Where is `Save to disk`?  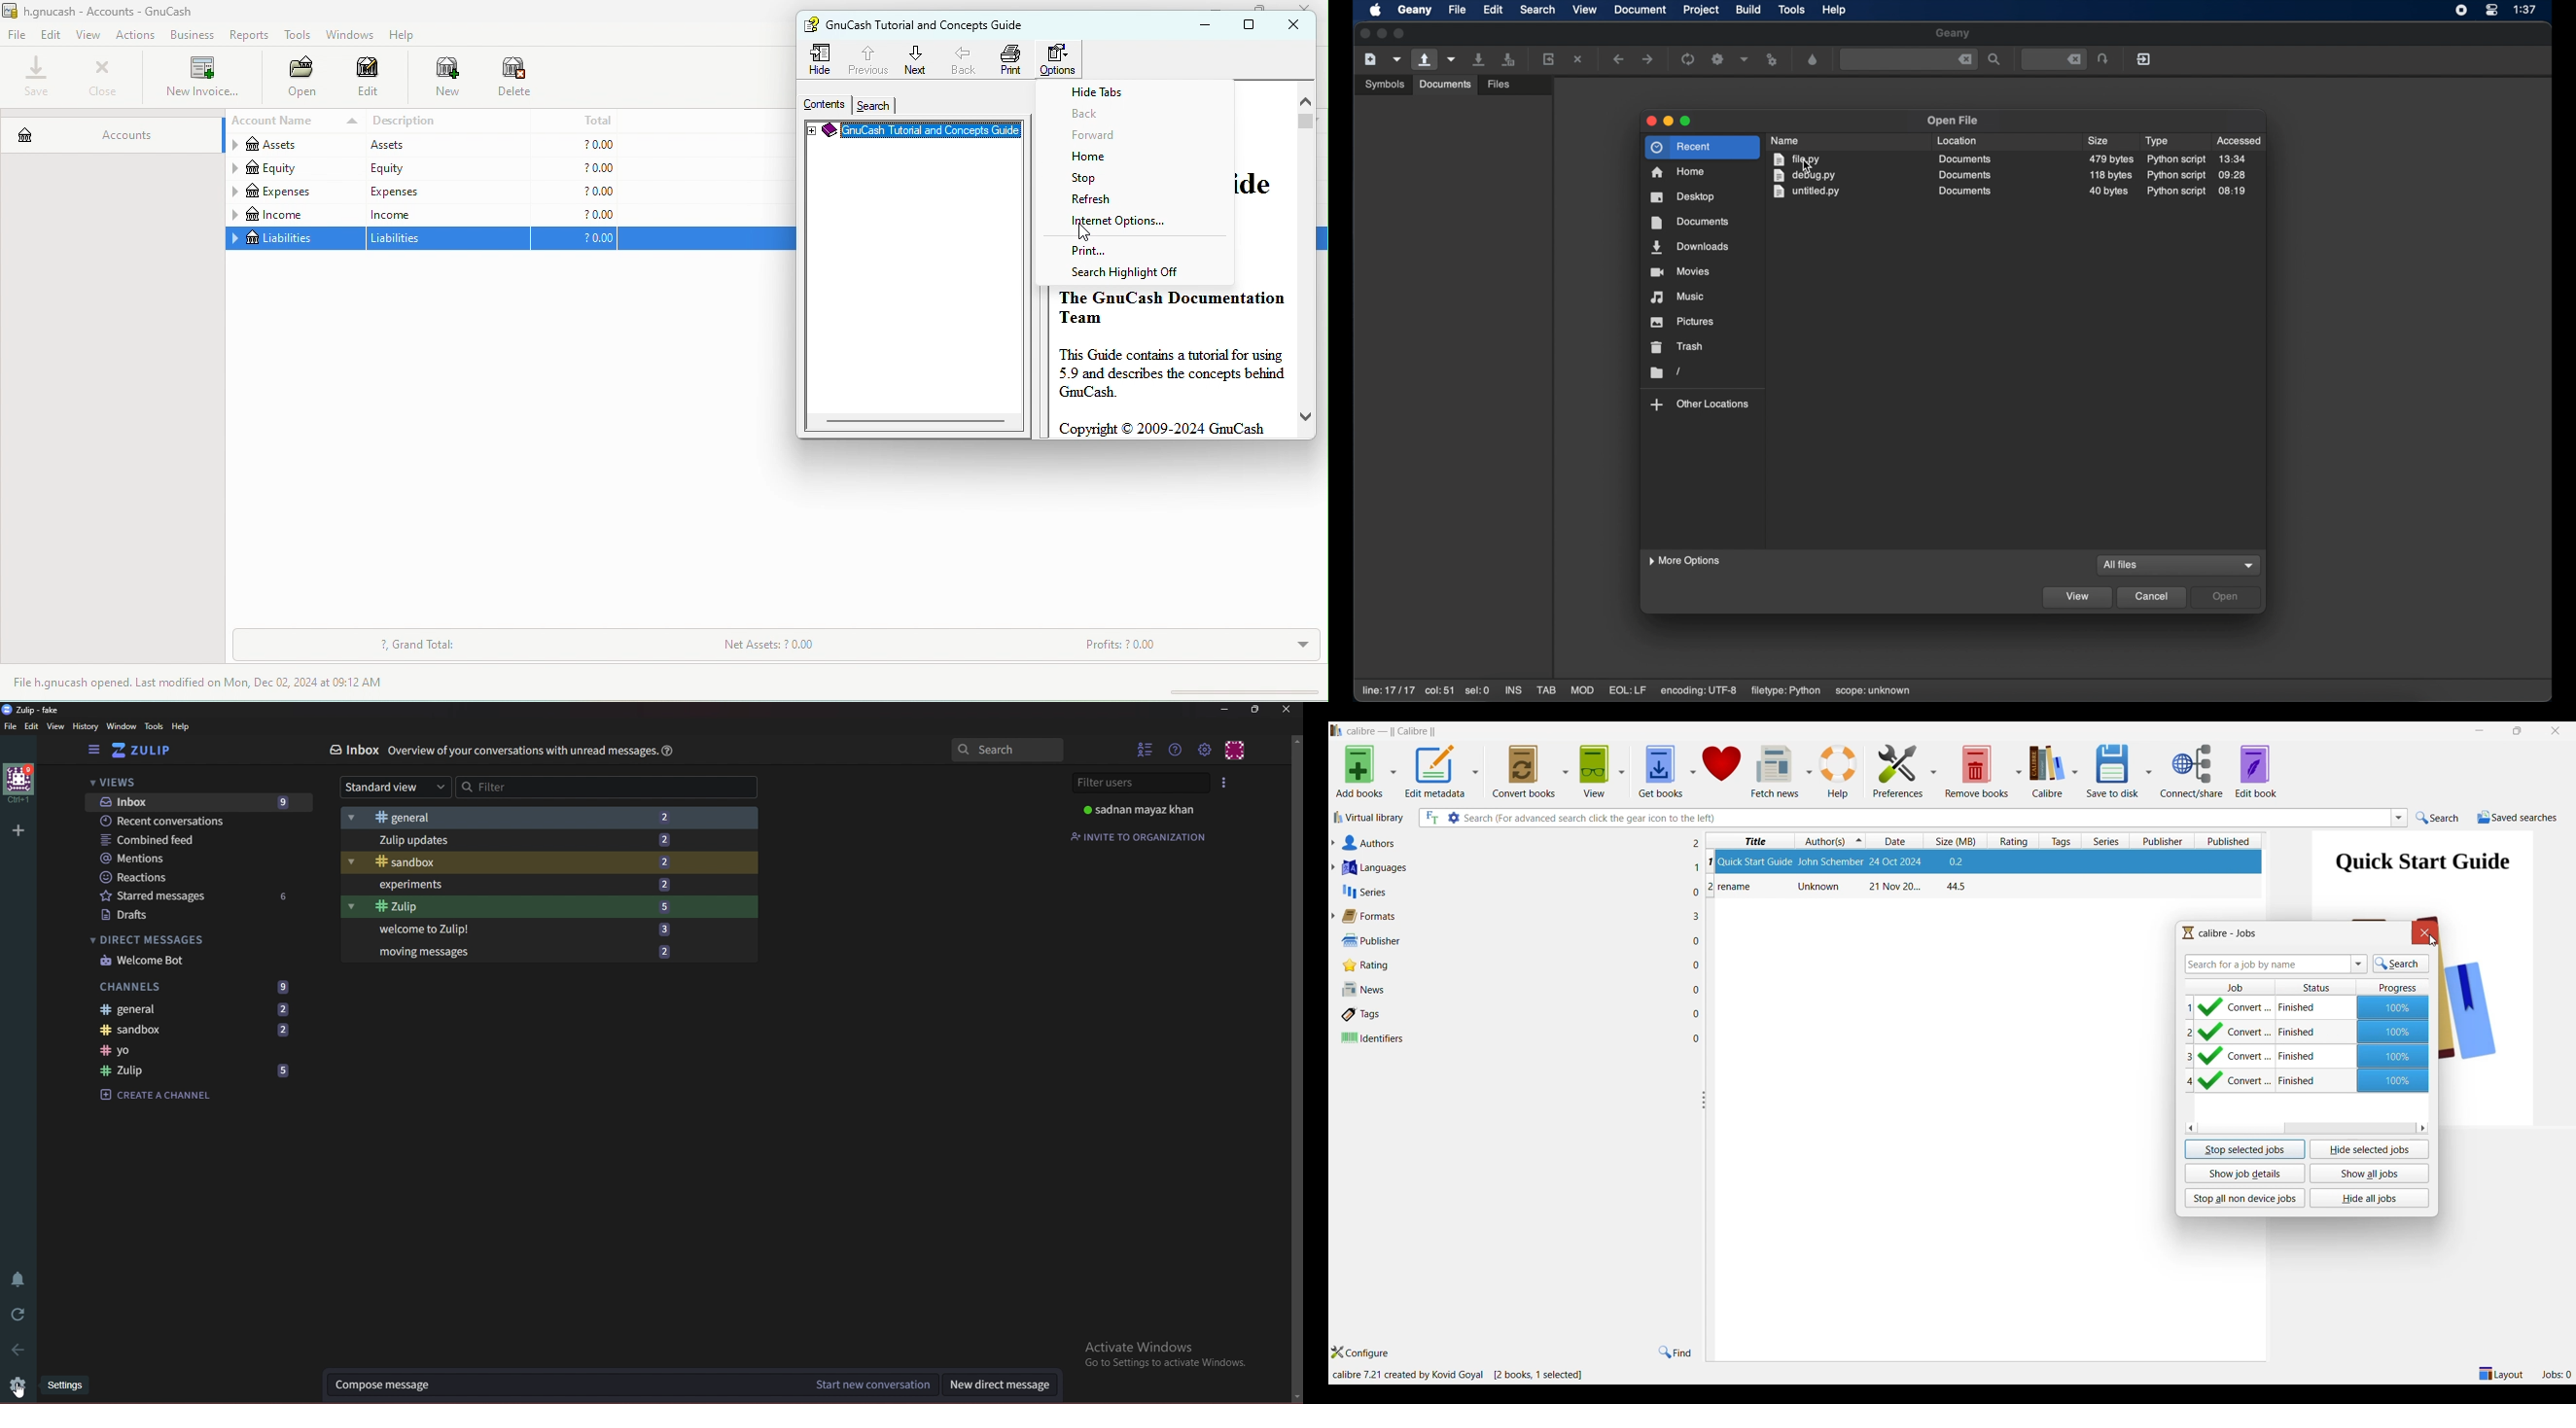 Save to disk is located at coordinates (2112, 770).